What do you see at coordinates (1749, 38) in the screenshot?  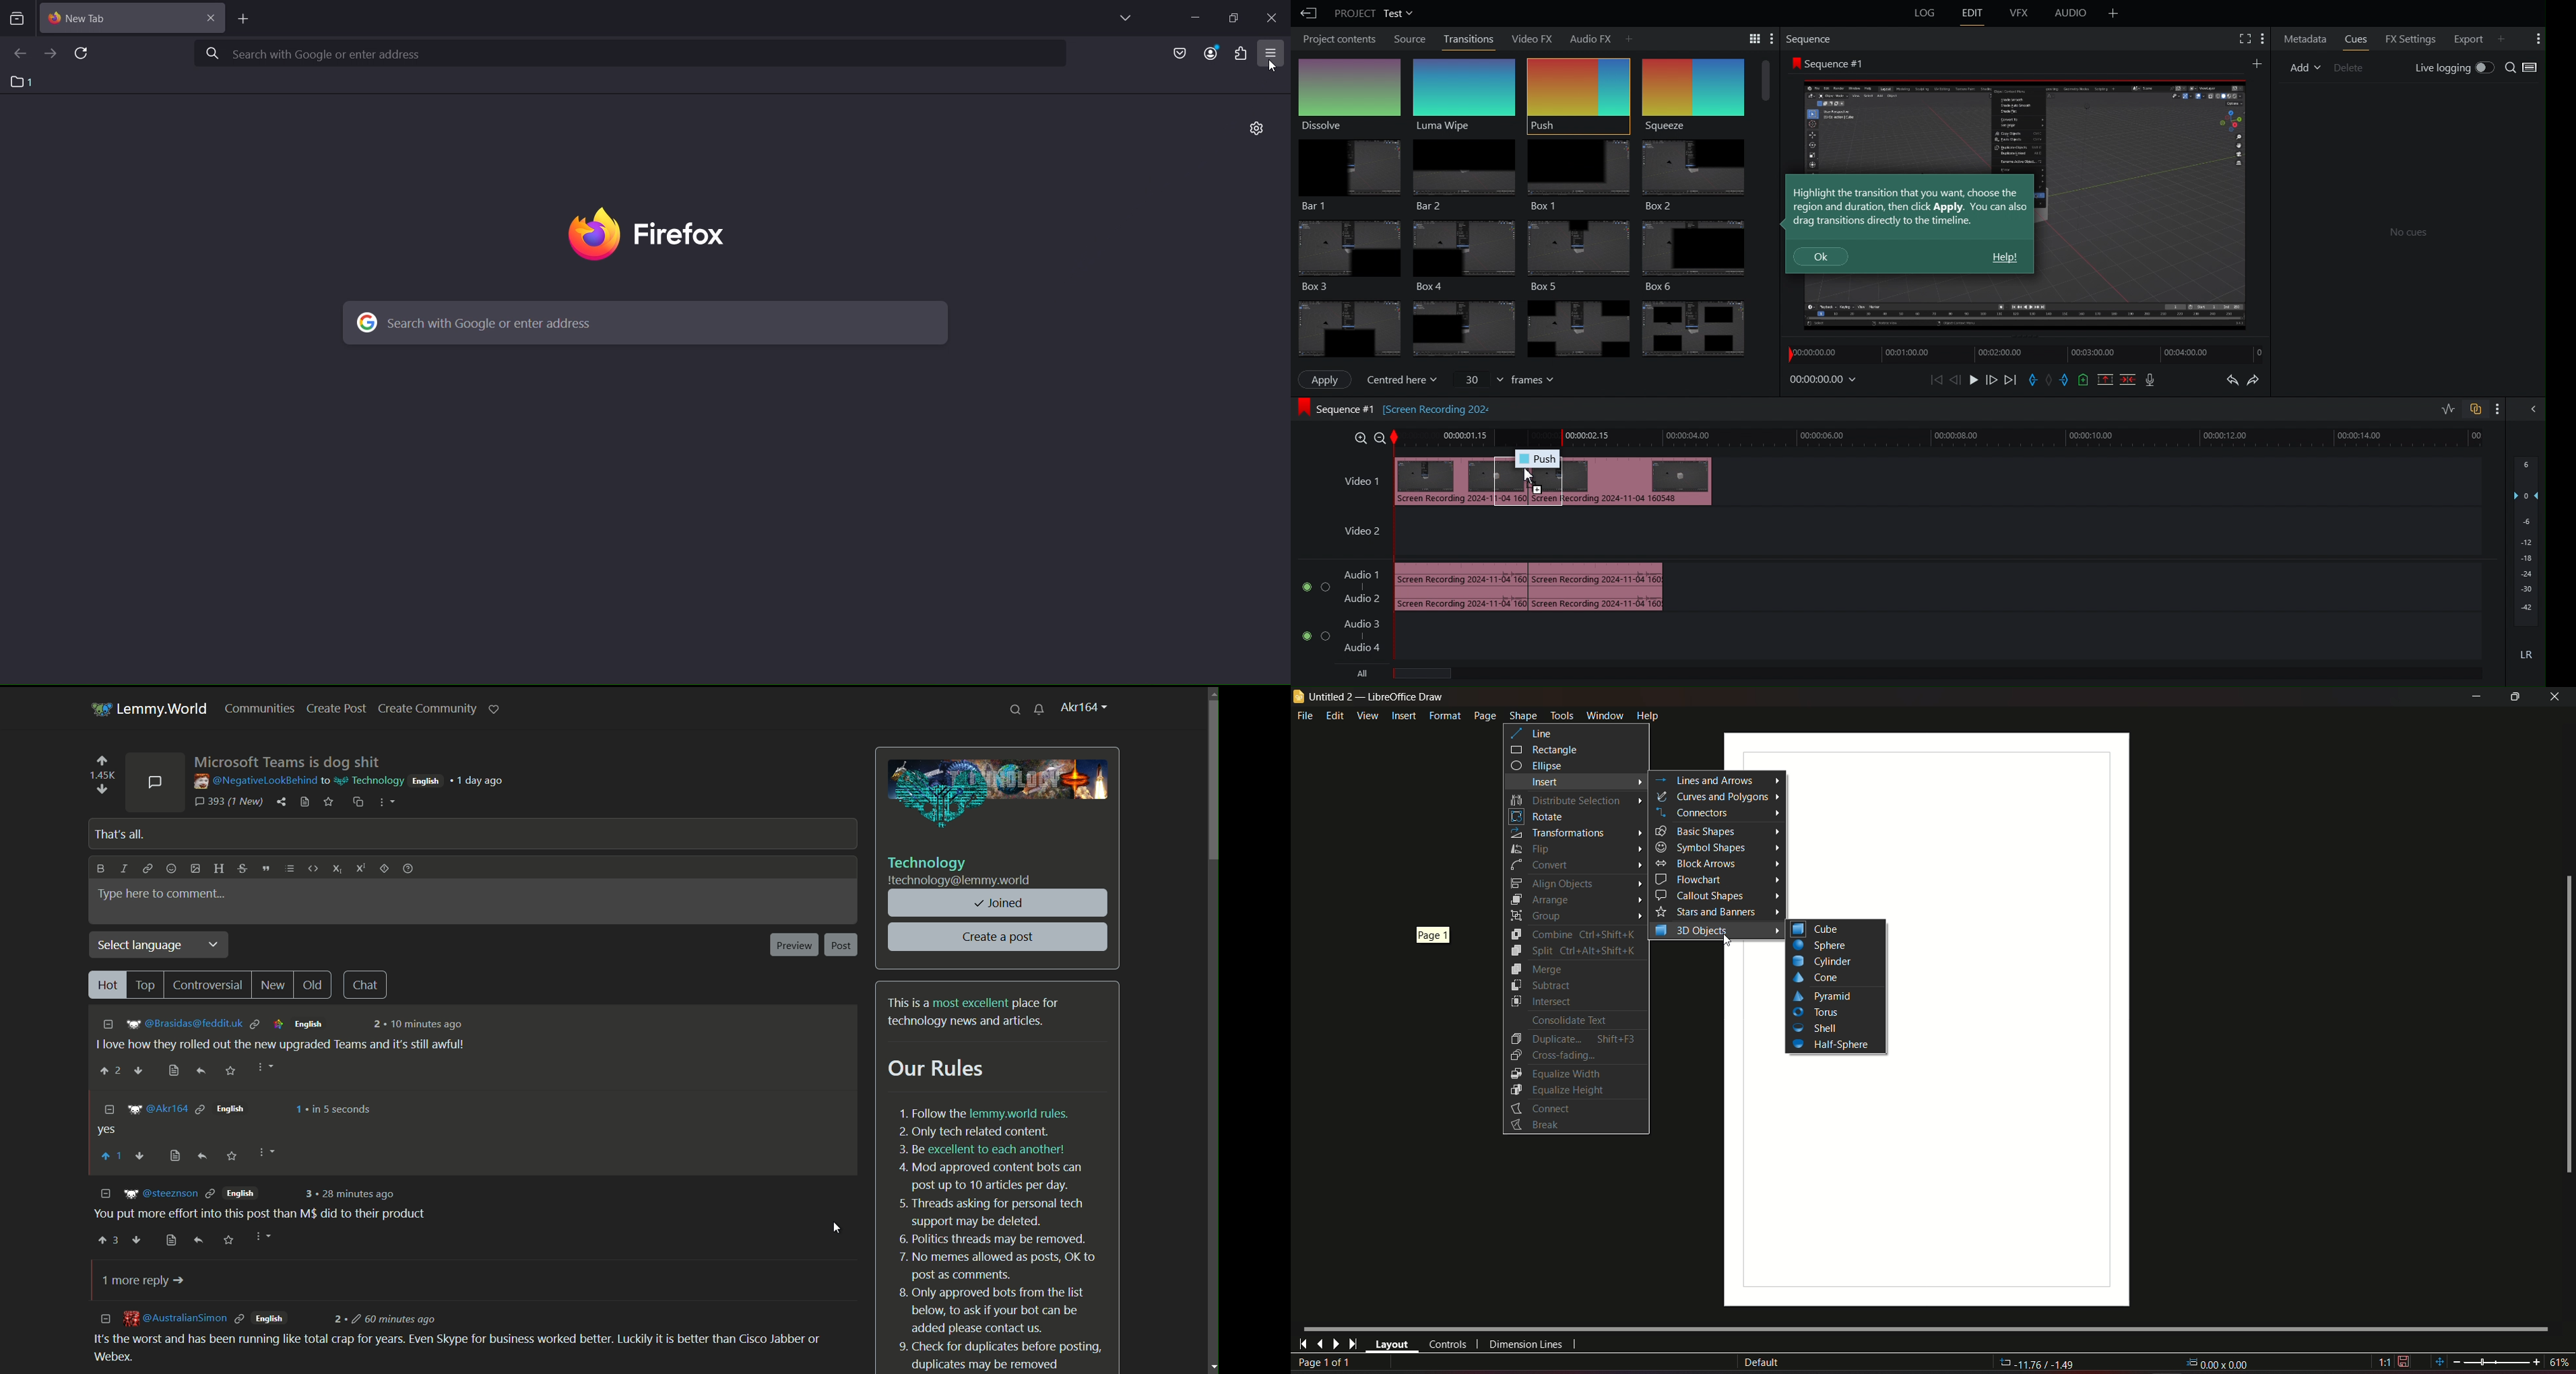 I see `Search Tools` at bounding box center [1749, 38].